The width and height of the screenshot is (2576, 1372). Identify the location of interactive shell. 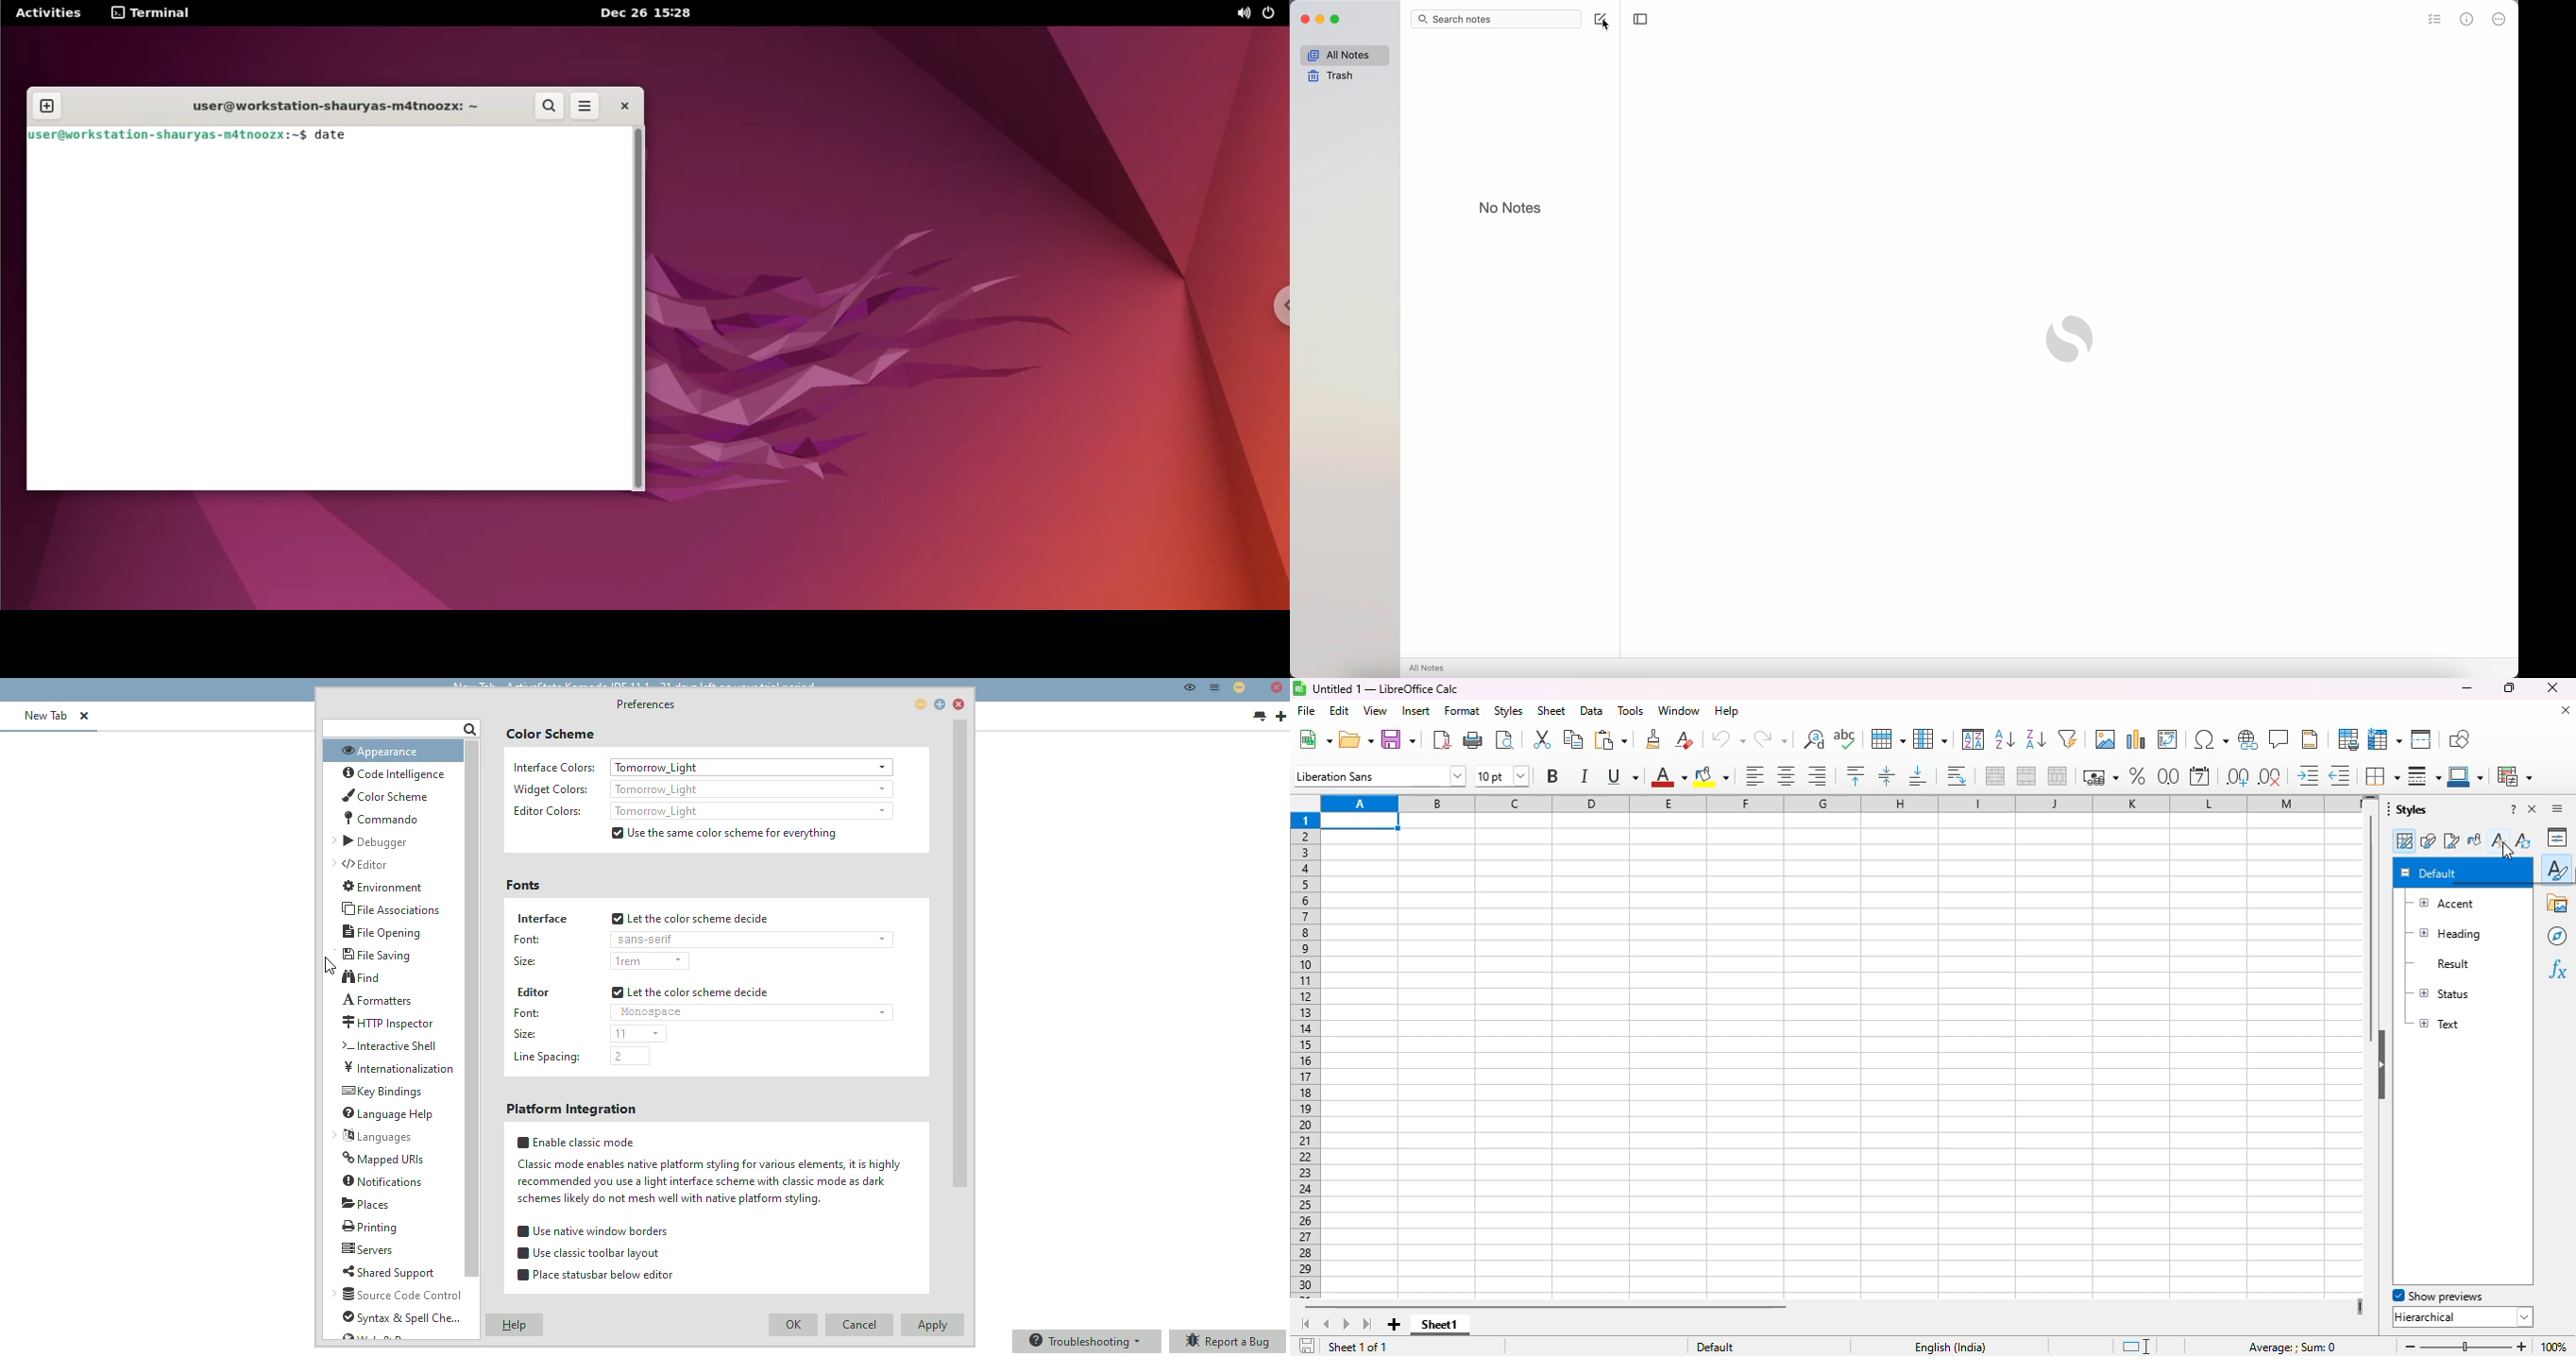
(387, 1046).